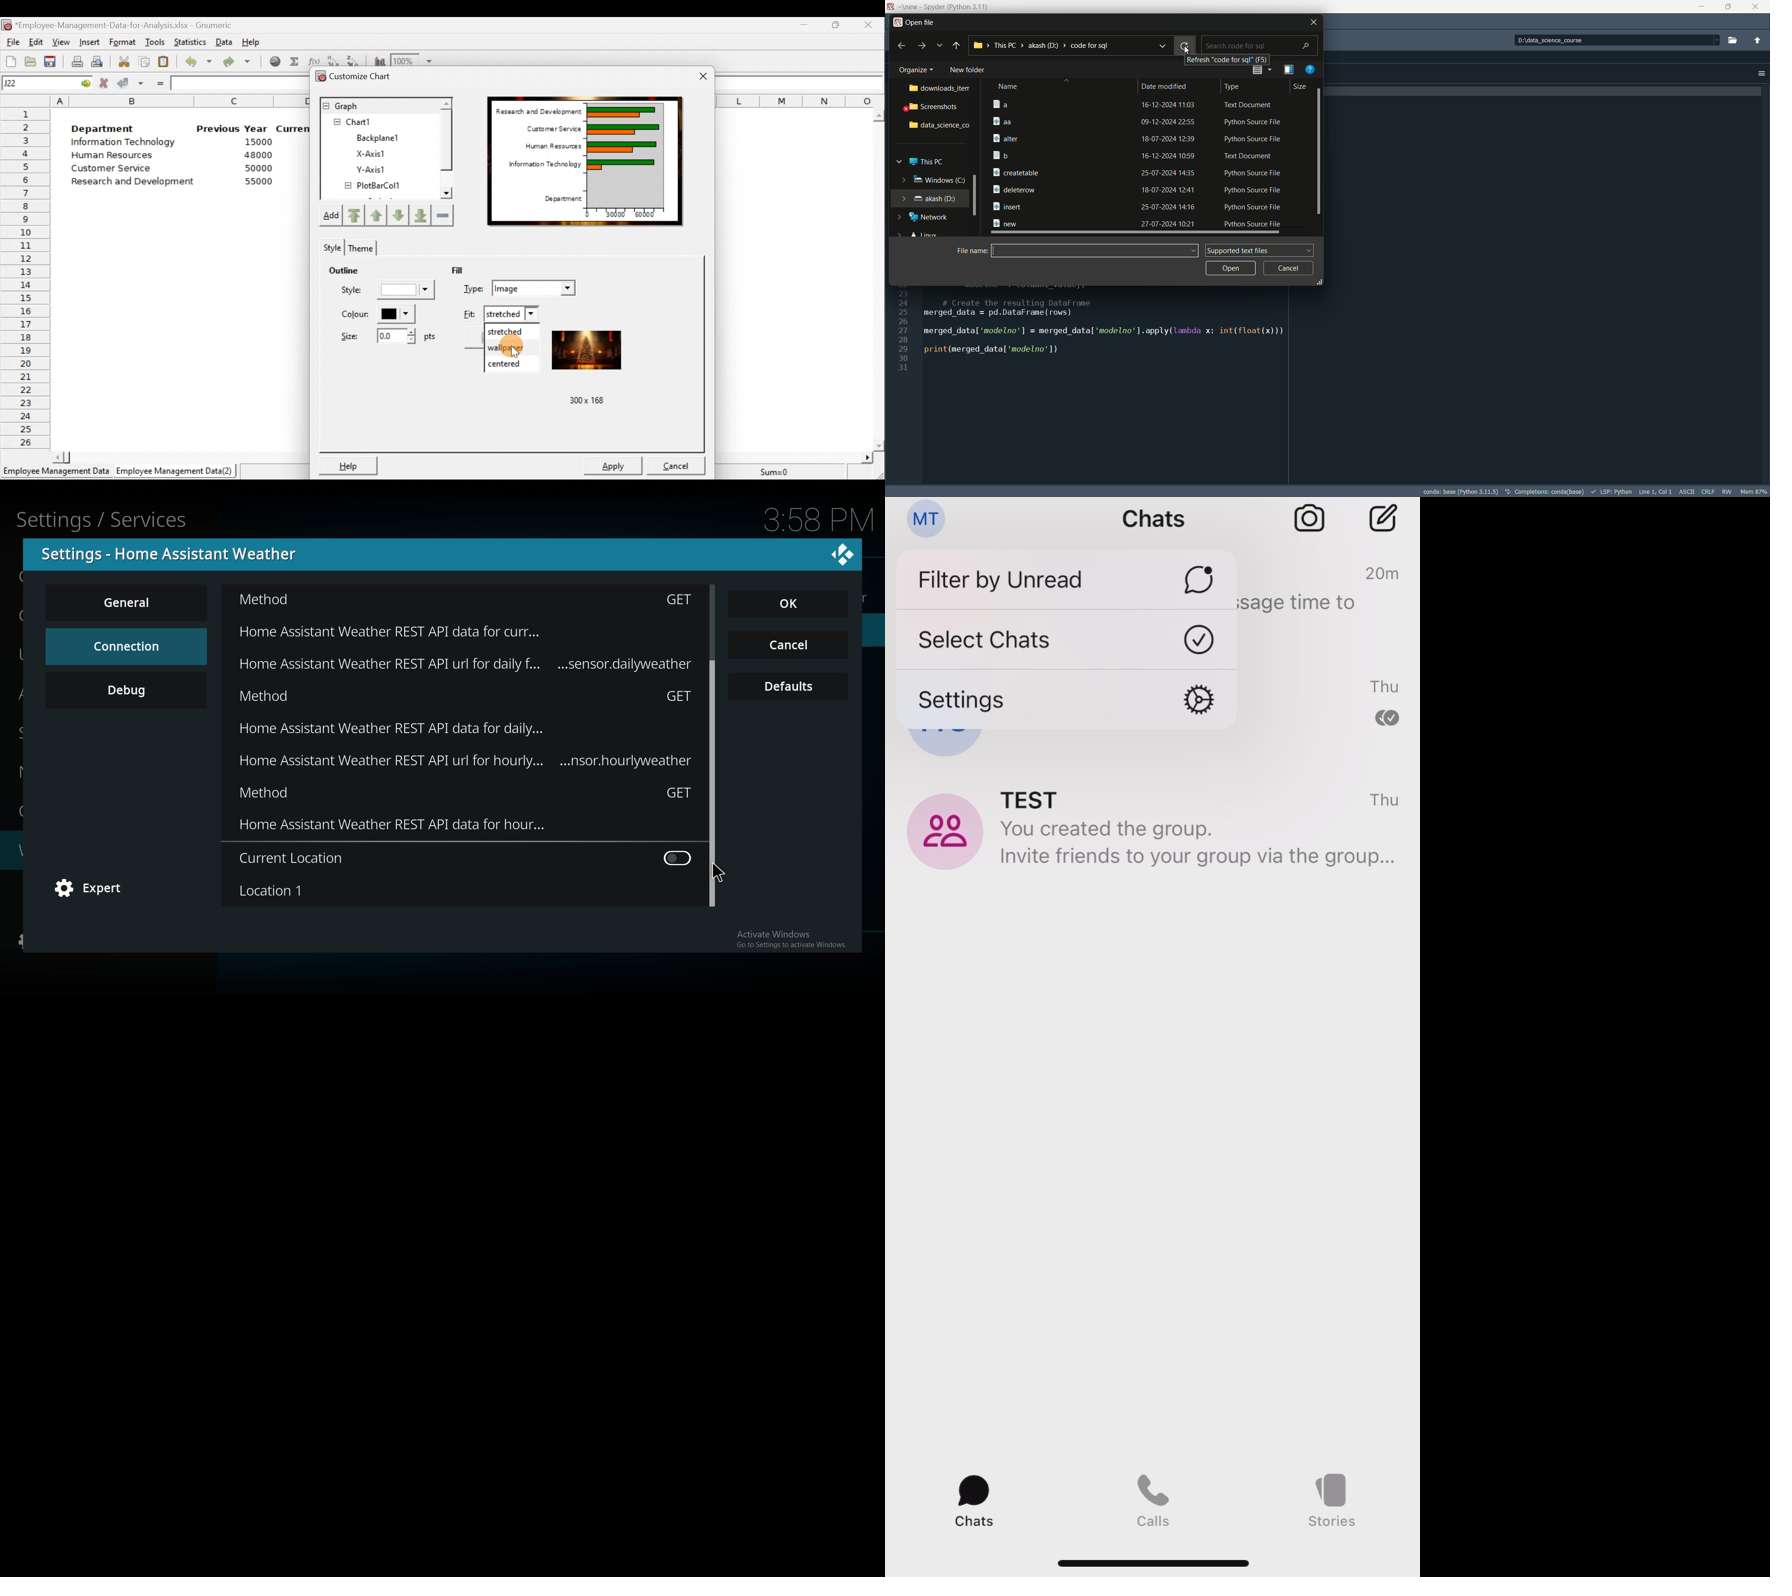 This screenshot has height=1596, width=1792. What do you see at coordinates (460, 891) in the screenshot?
I see `location` at bounding box center [460, 891].